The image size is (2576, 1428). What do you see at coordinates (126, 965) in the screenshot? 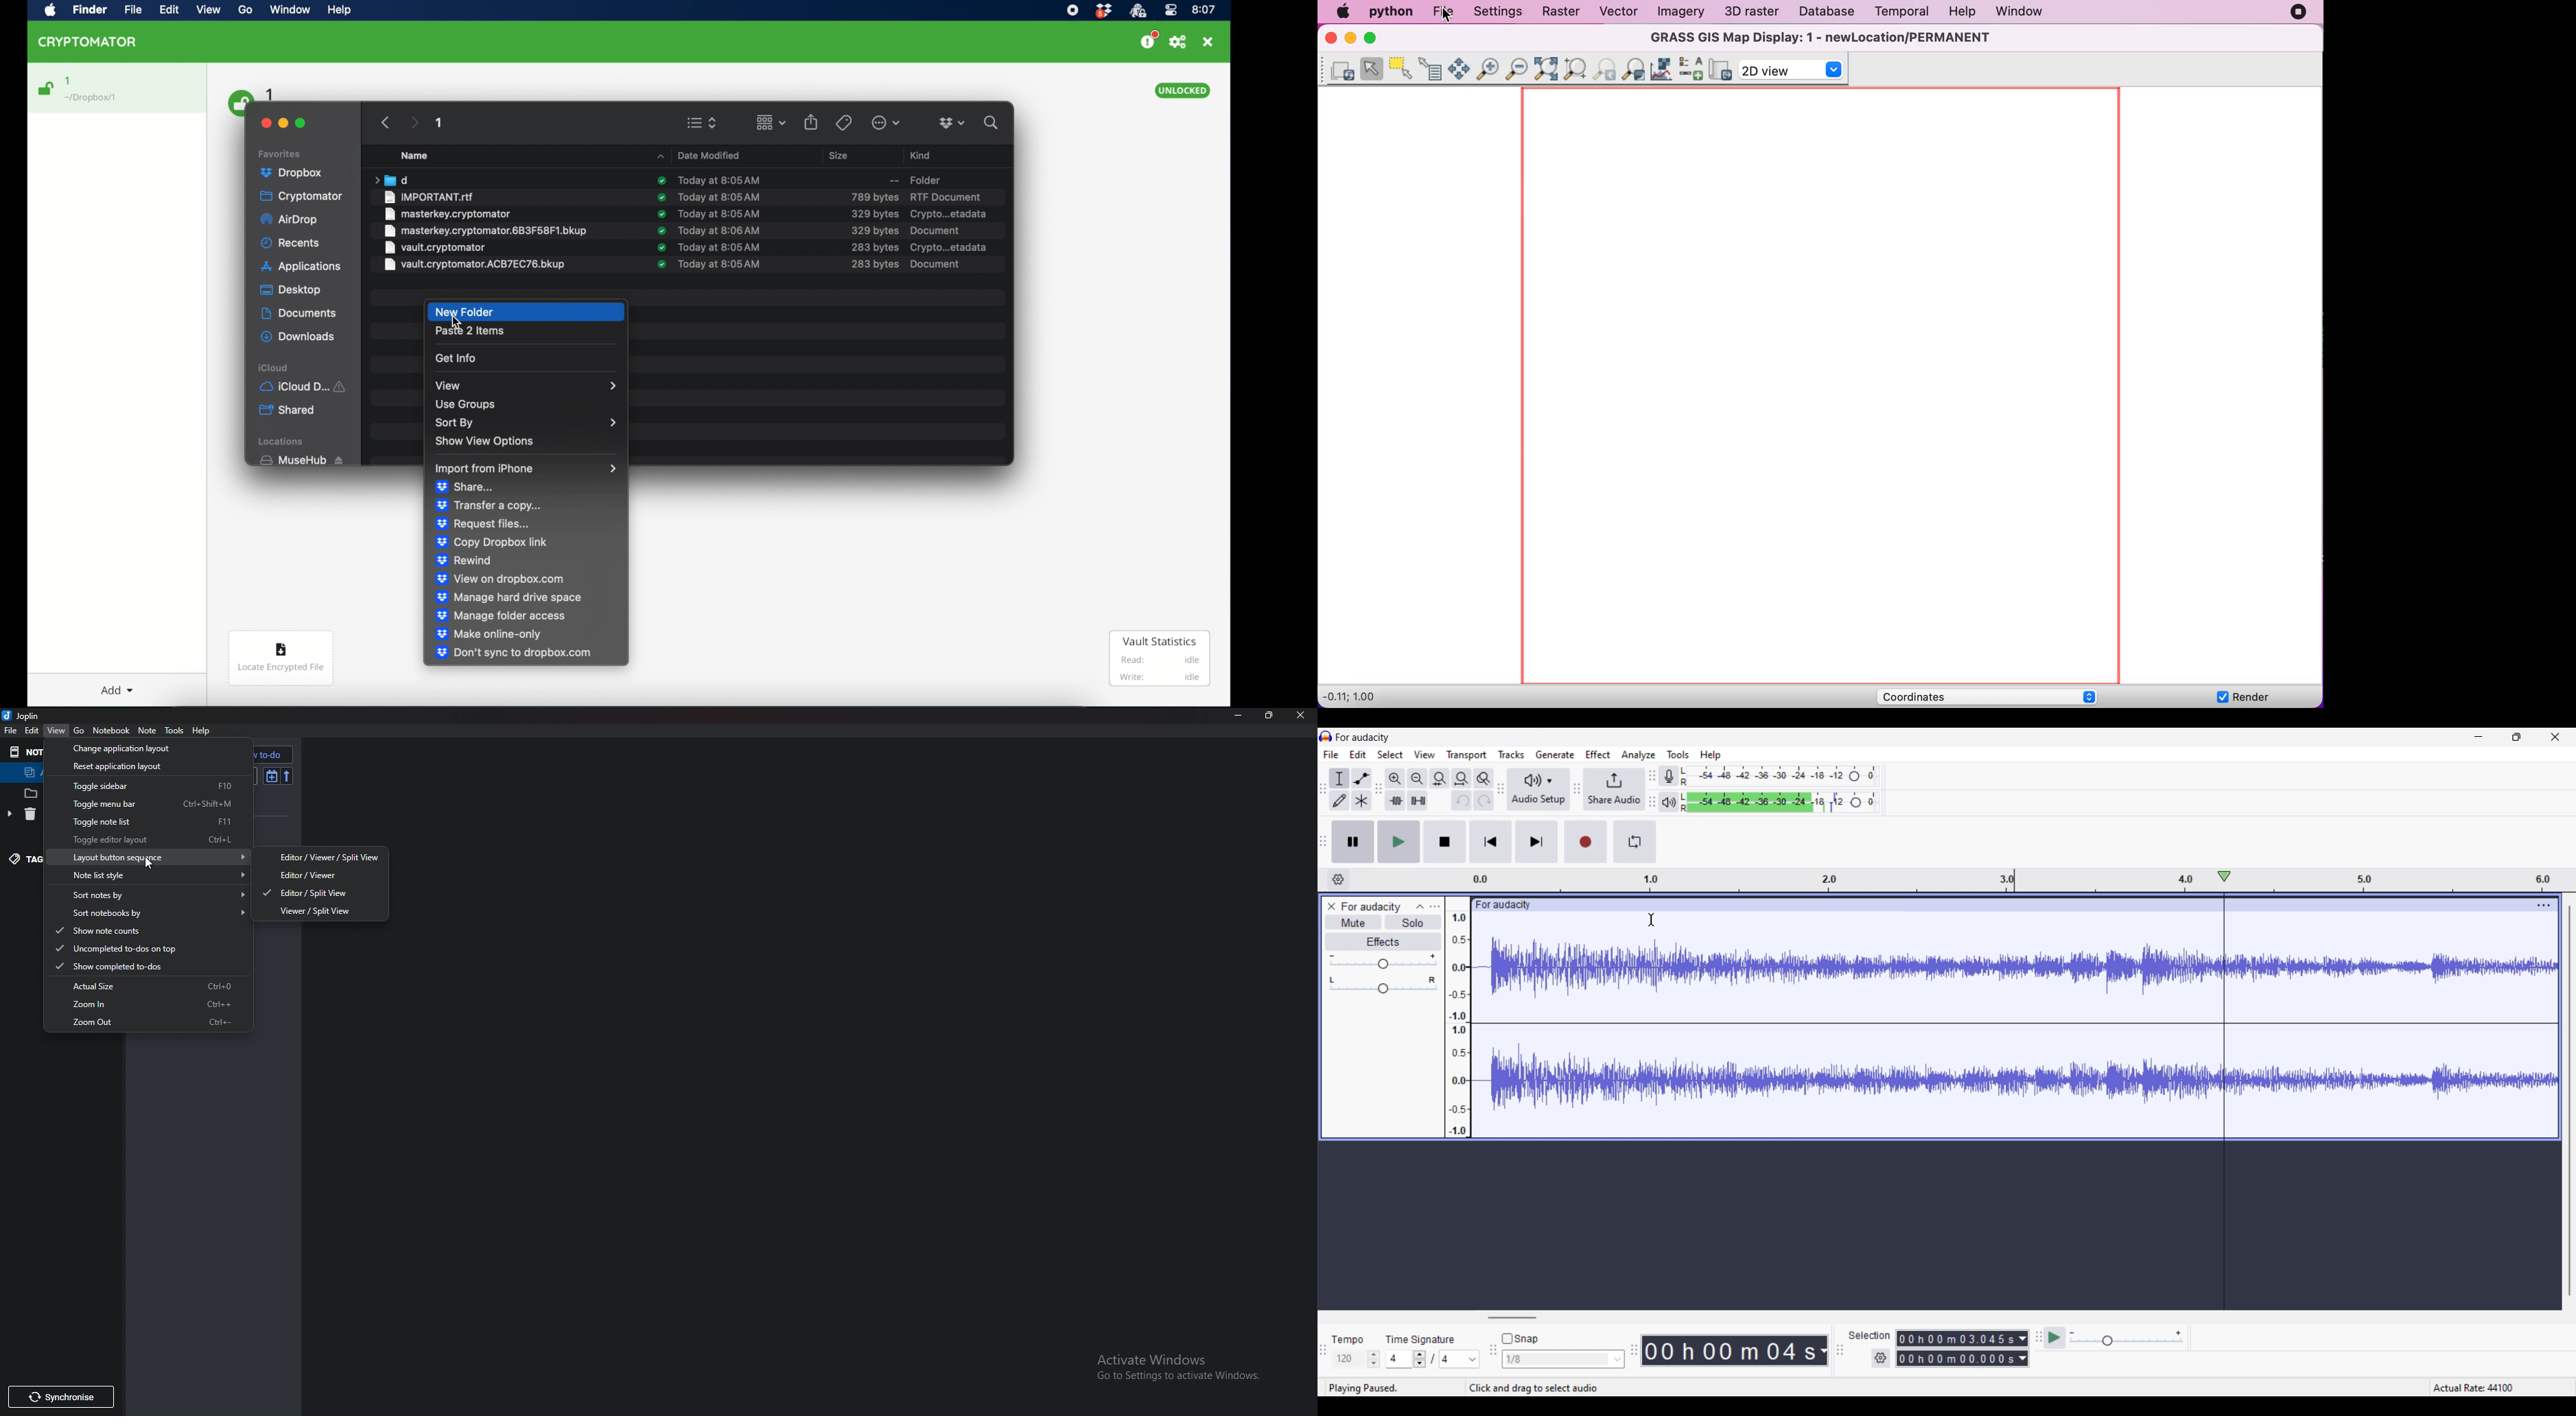
I see `Show completed to-dos` at bounding box center [126, 965].